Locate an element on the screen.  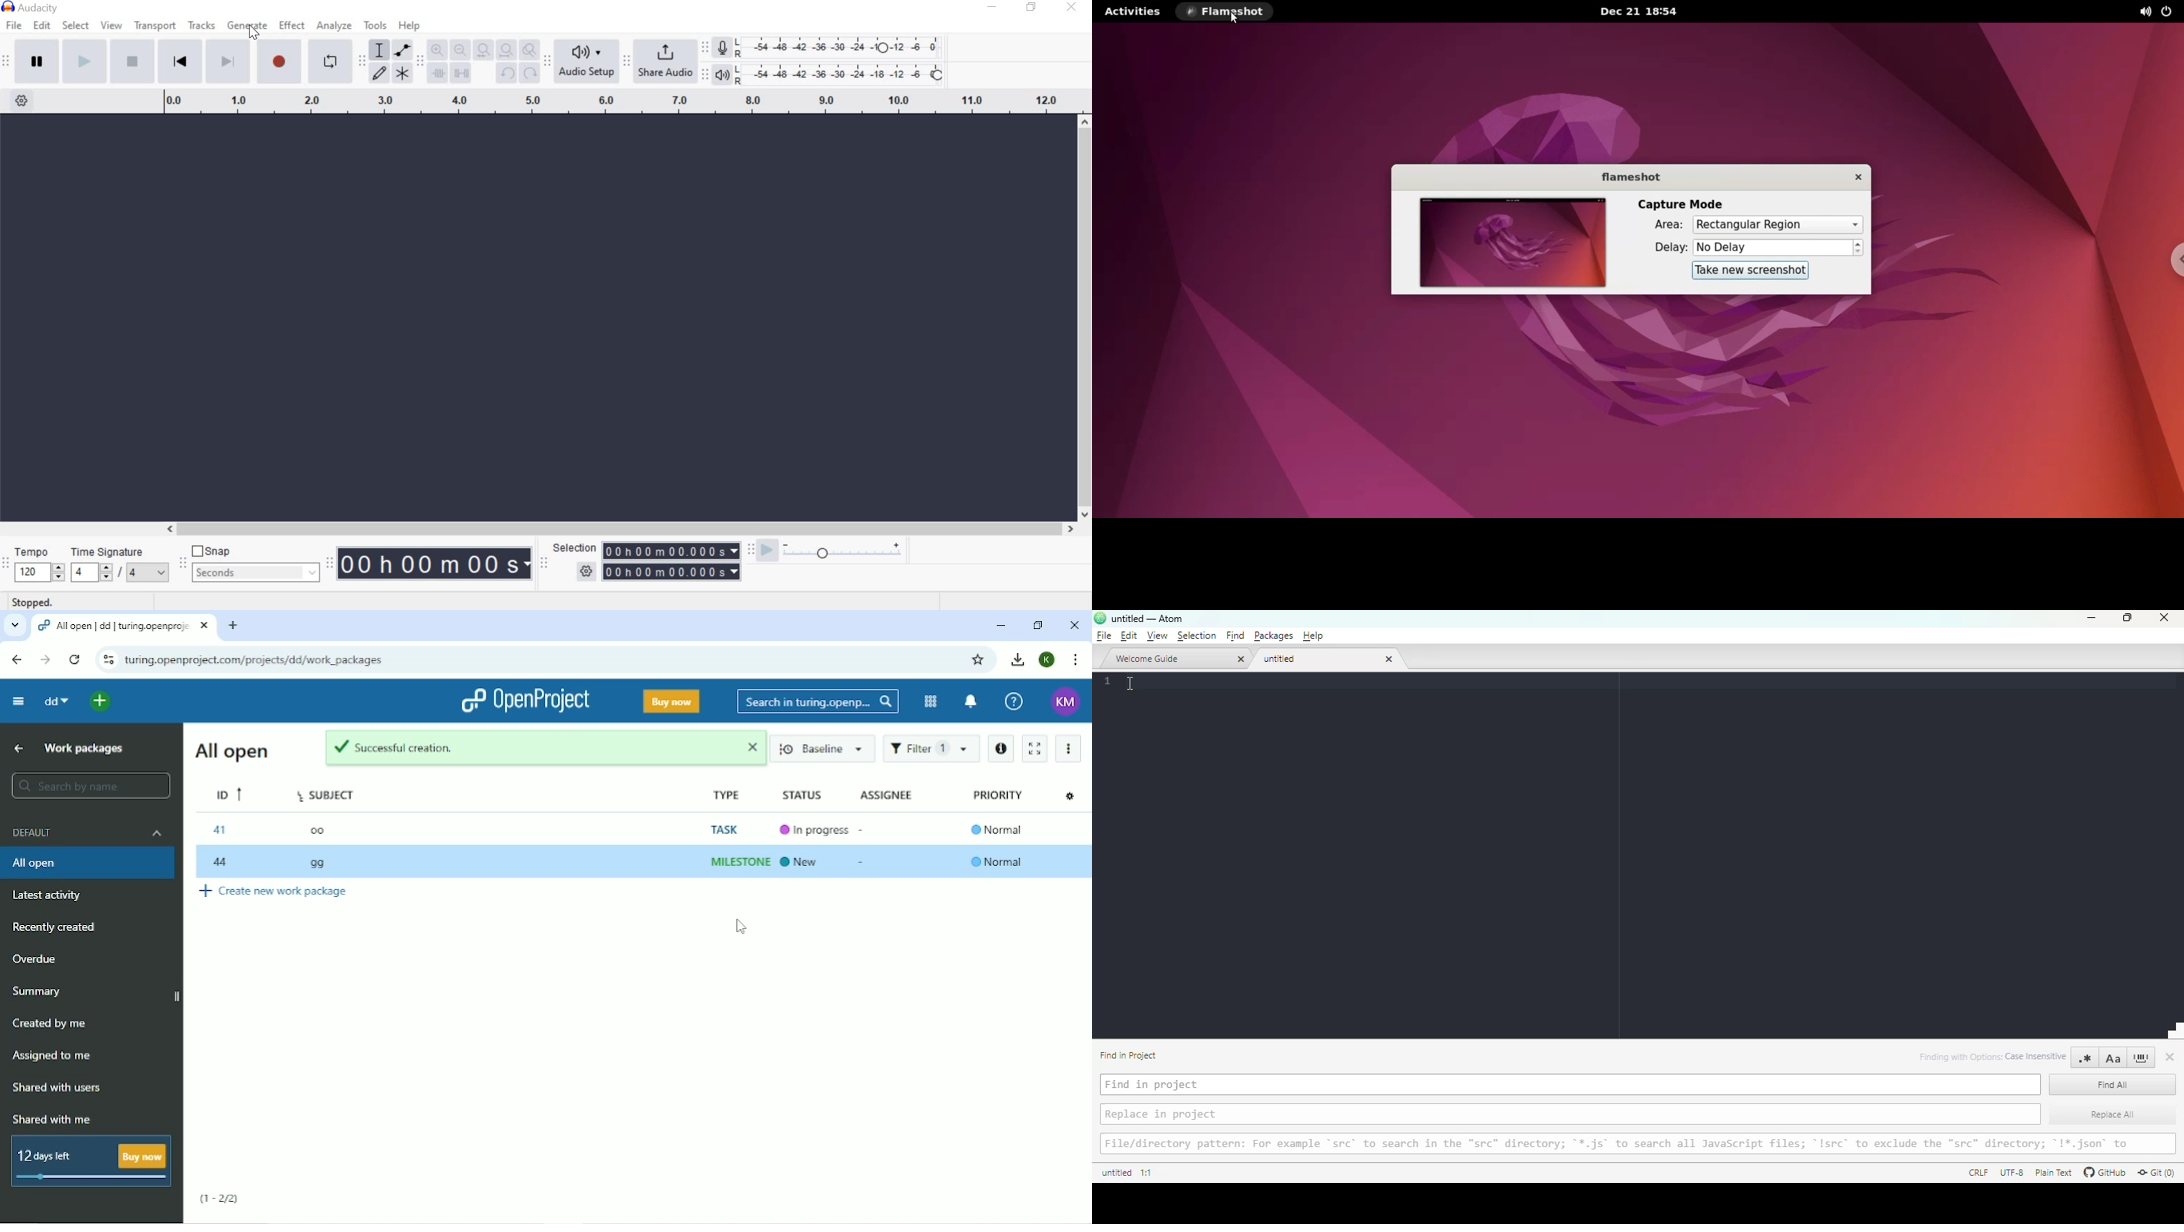
Buy now is located at coordinates (670, 703).